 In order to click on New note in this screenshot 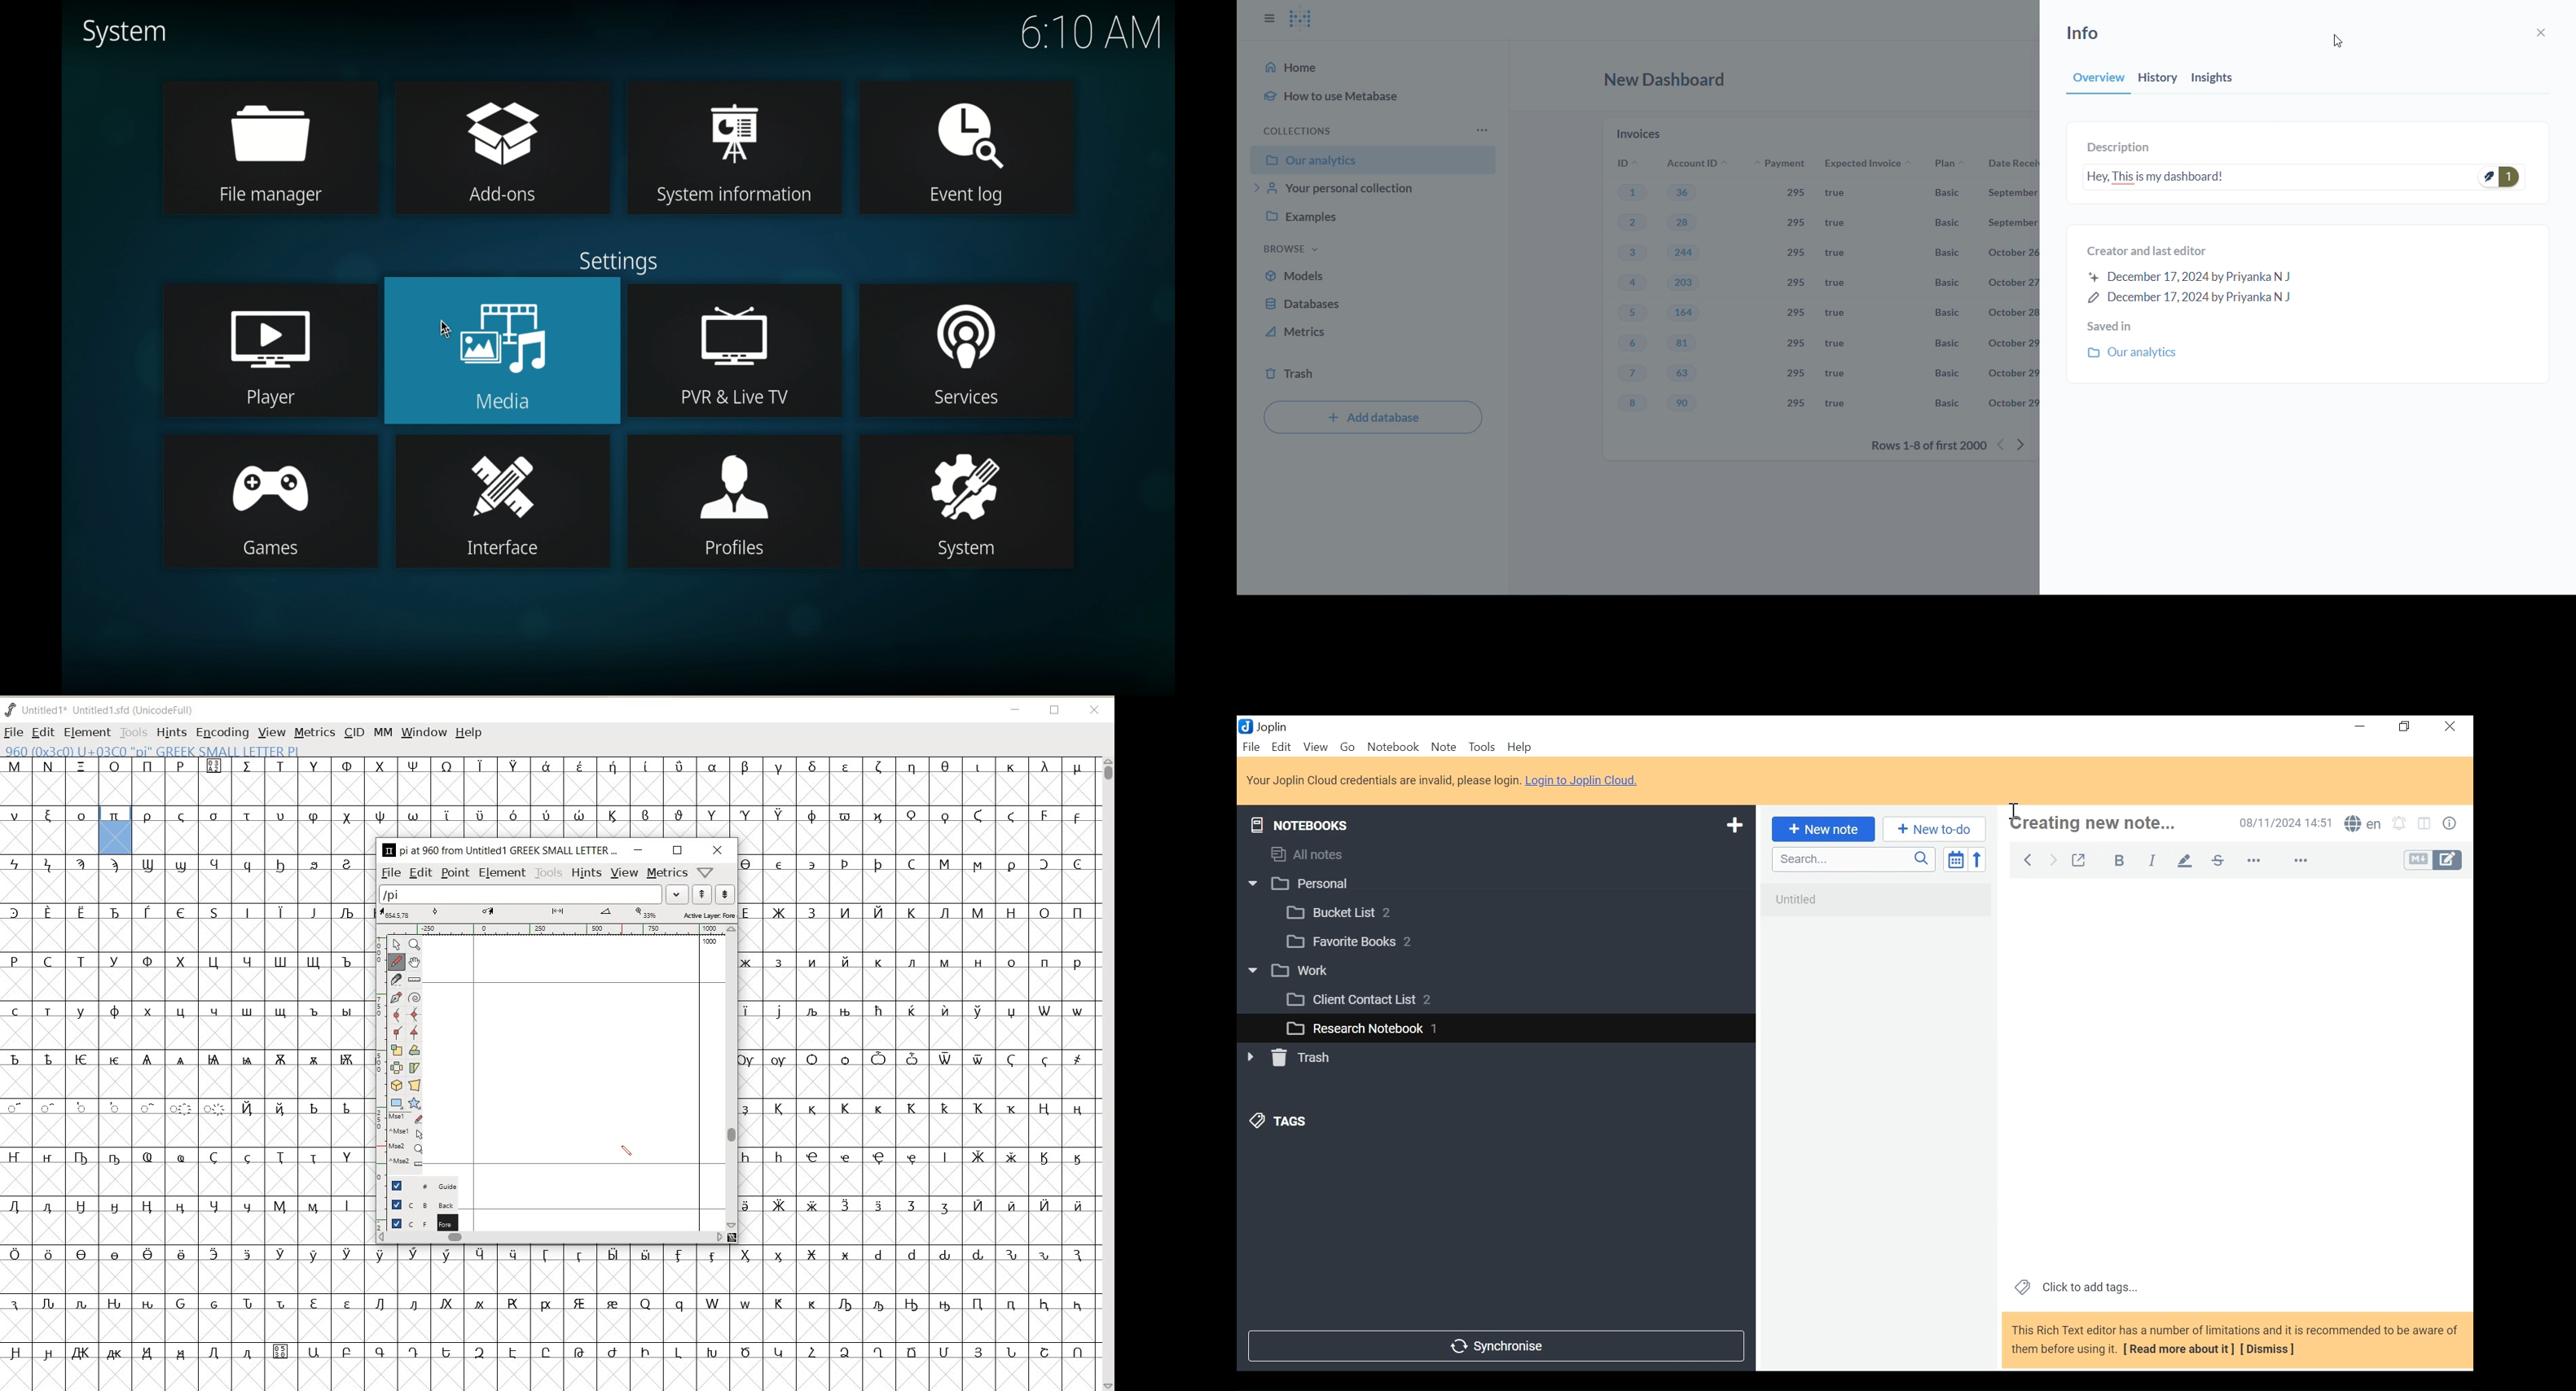, I will do `click(1821, 828)`.